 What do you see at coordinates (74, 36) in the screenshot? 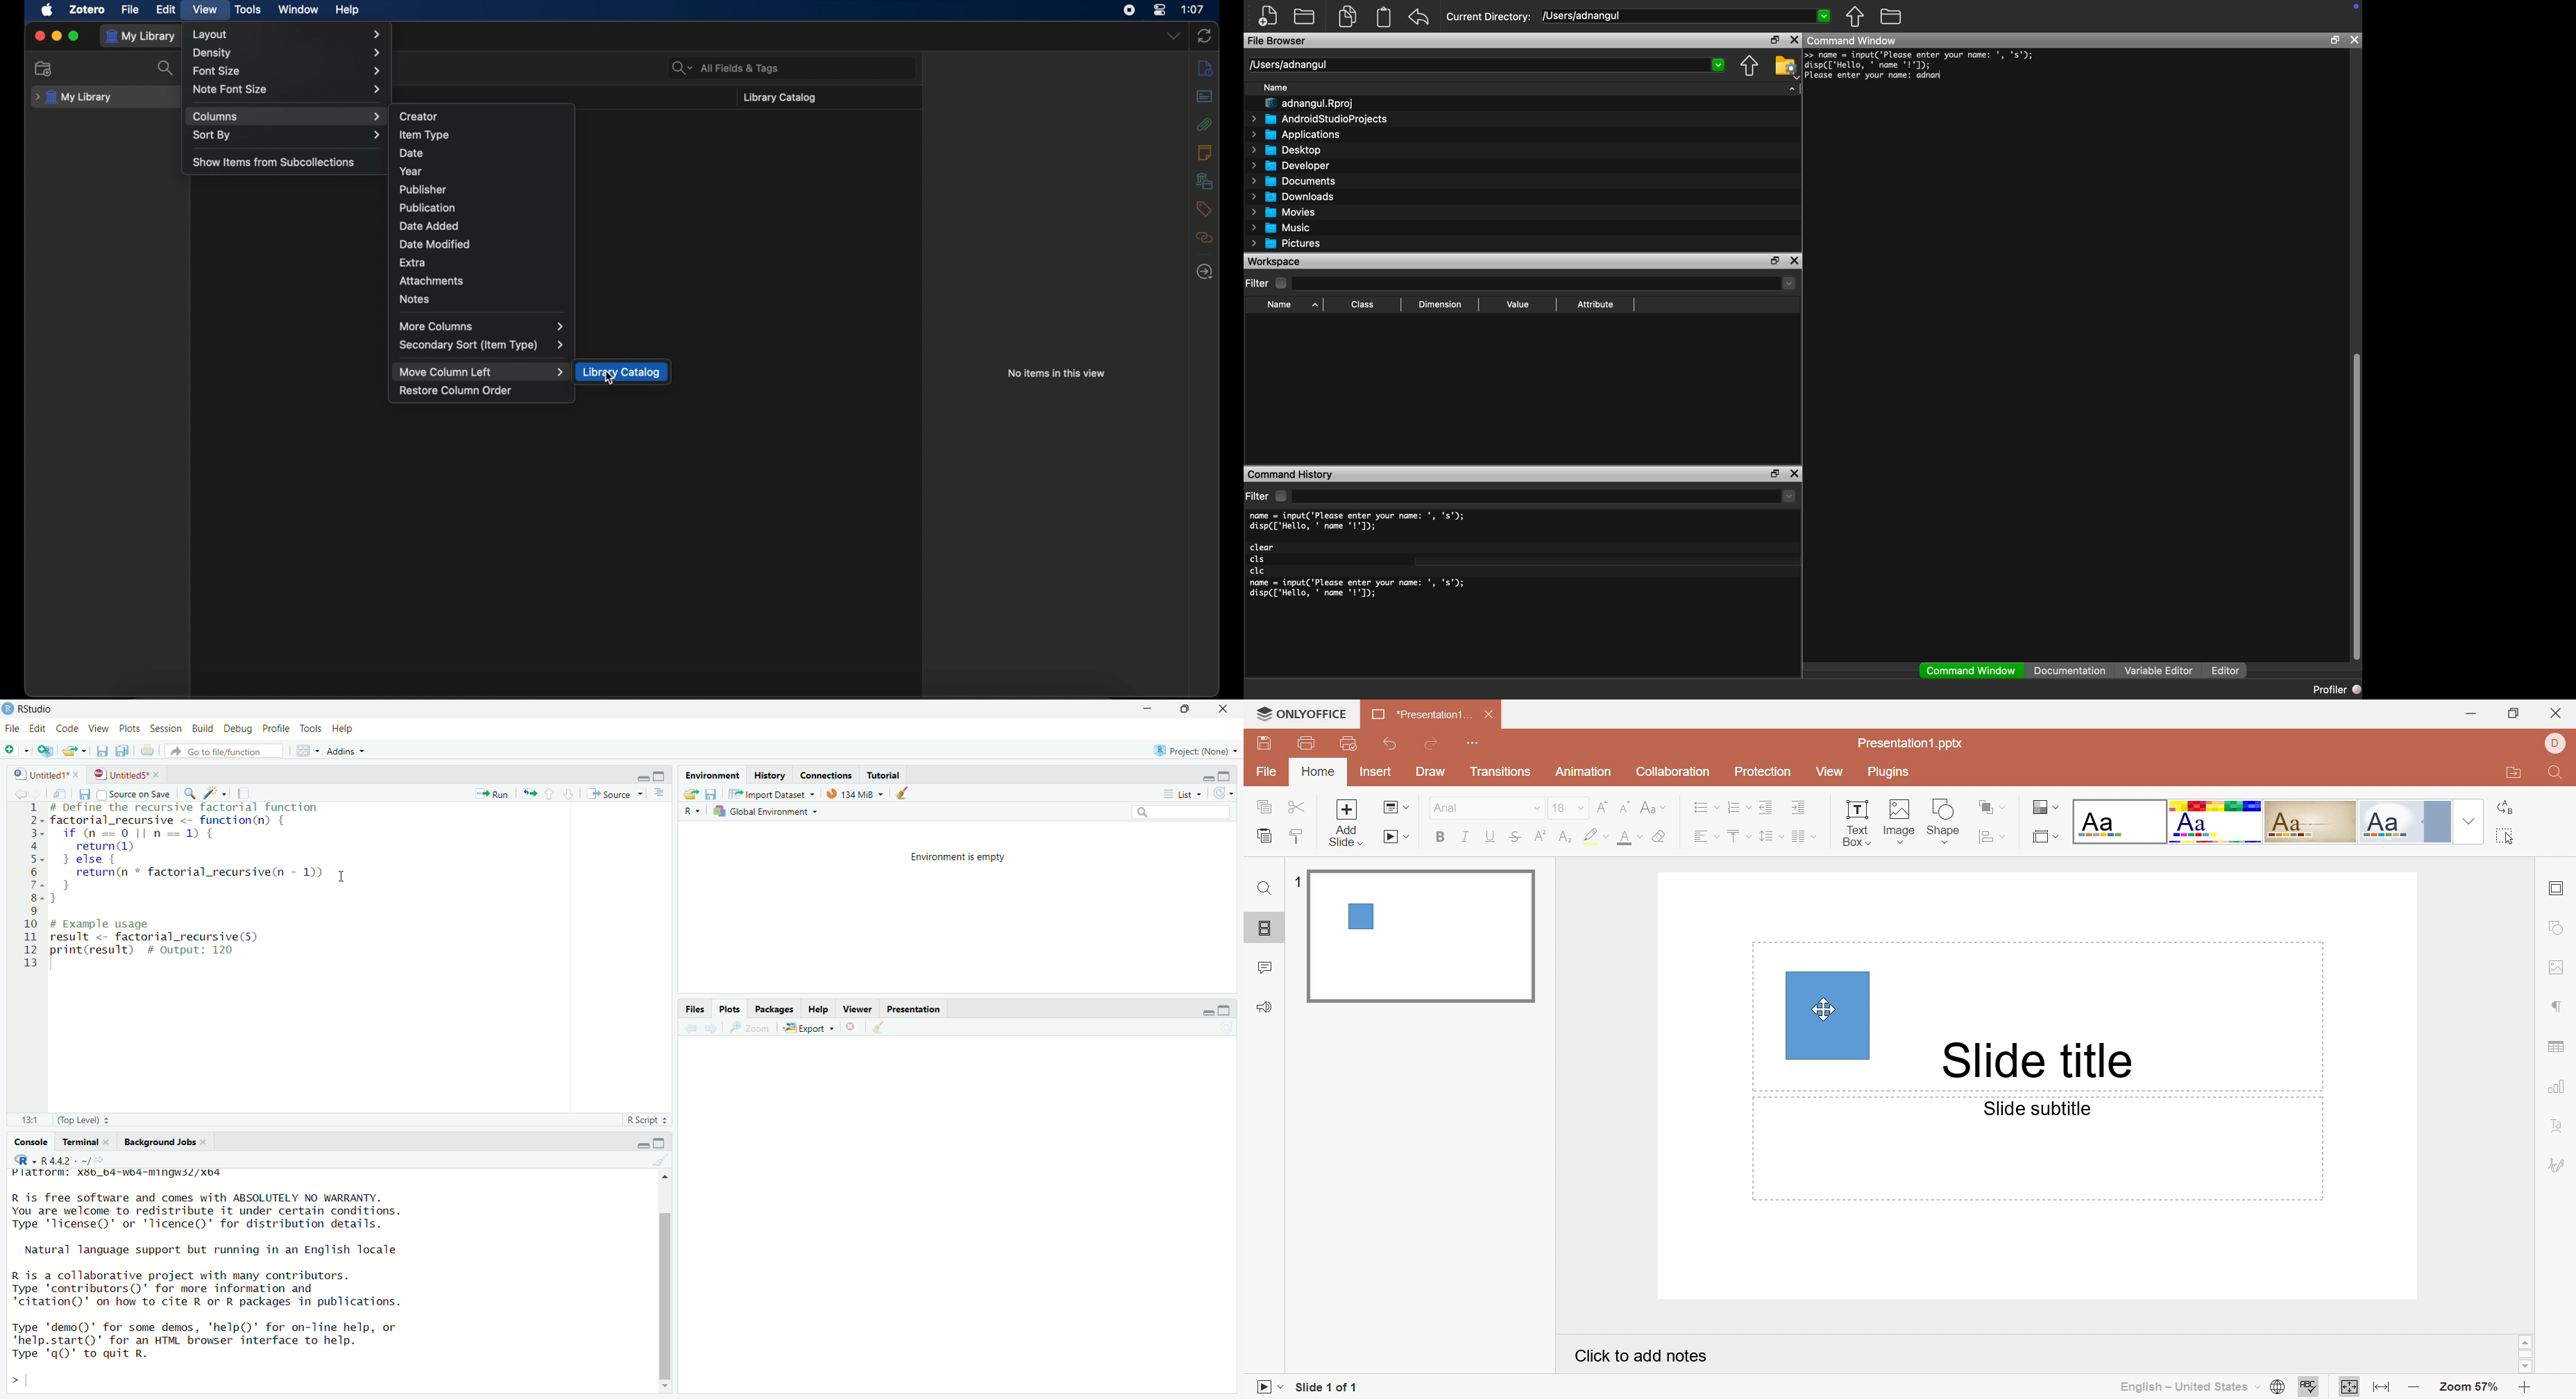
I see `maximize` at bounding box center [74, 36].